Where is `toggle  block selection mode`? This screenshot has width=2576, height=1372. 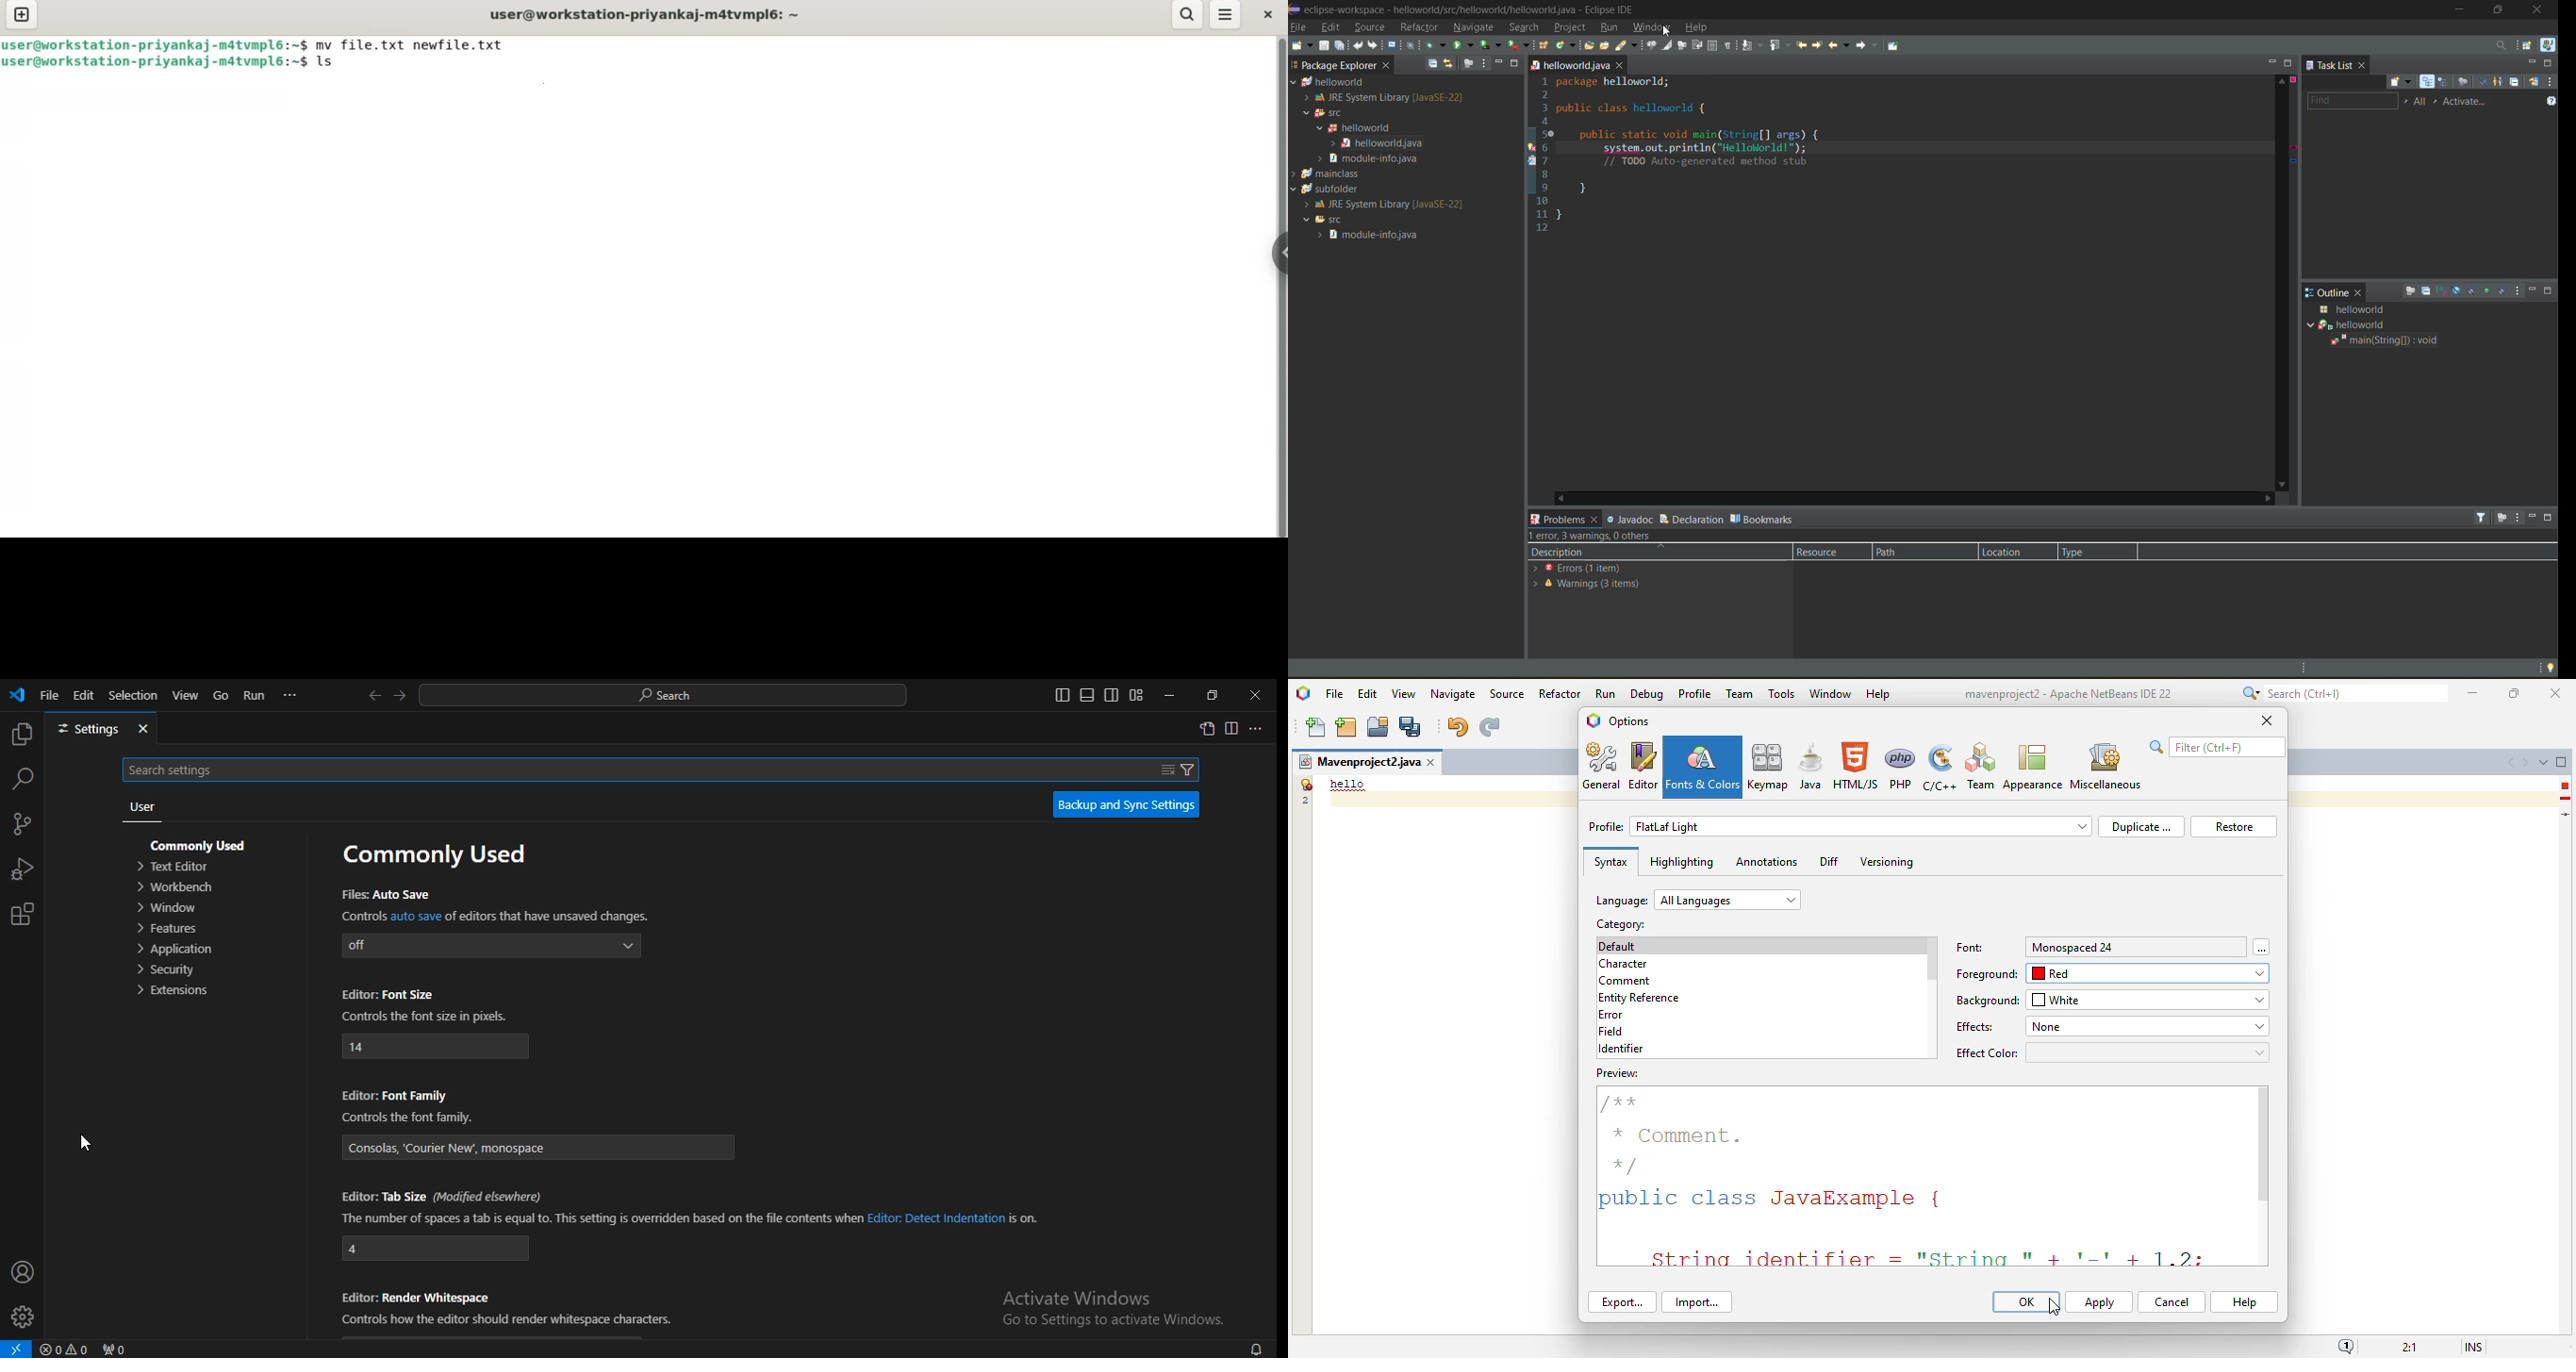 toggle  block selection mode is located at coordinates (1712, 46).